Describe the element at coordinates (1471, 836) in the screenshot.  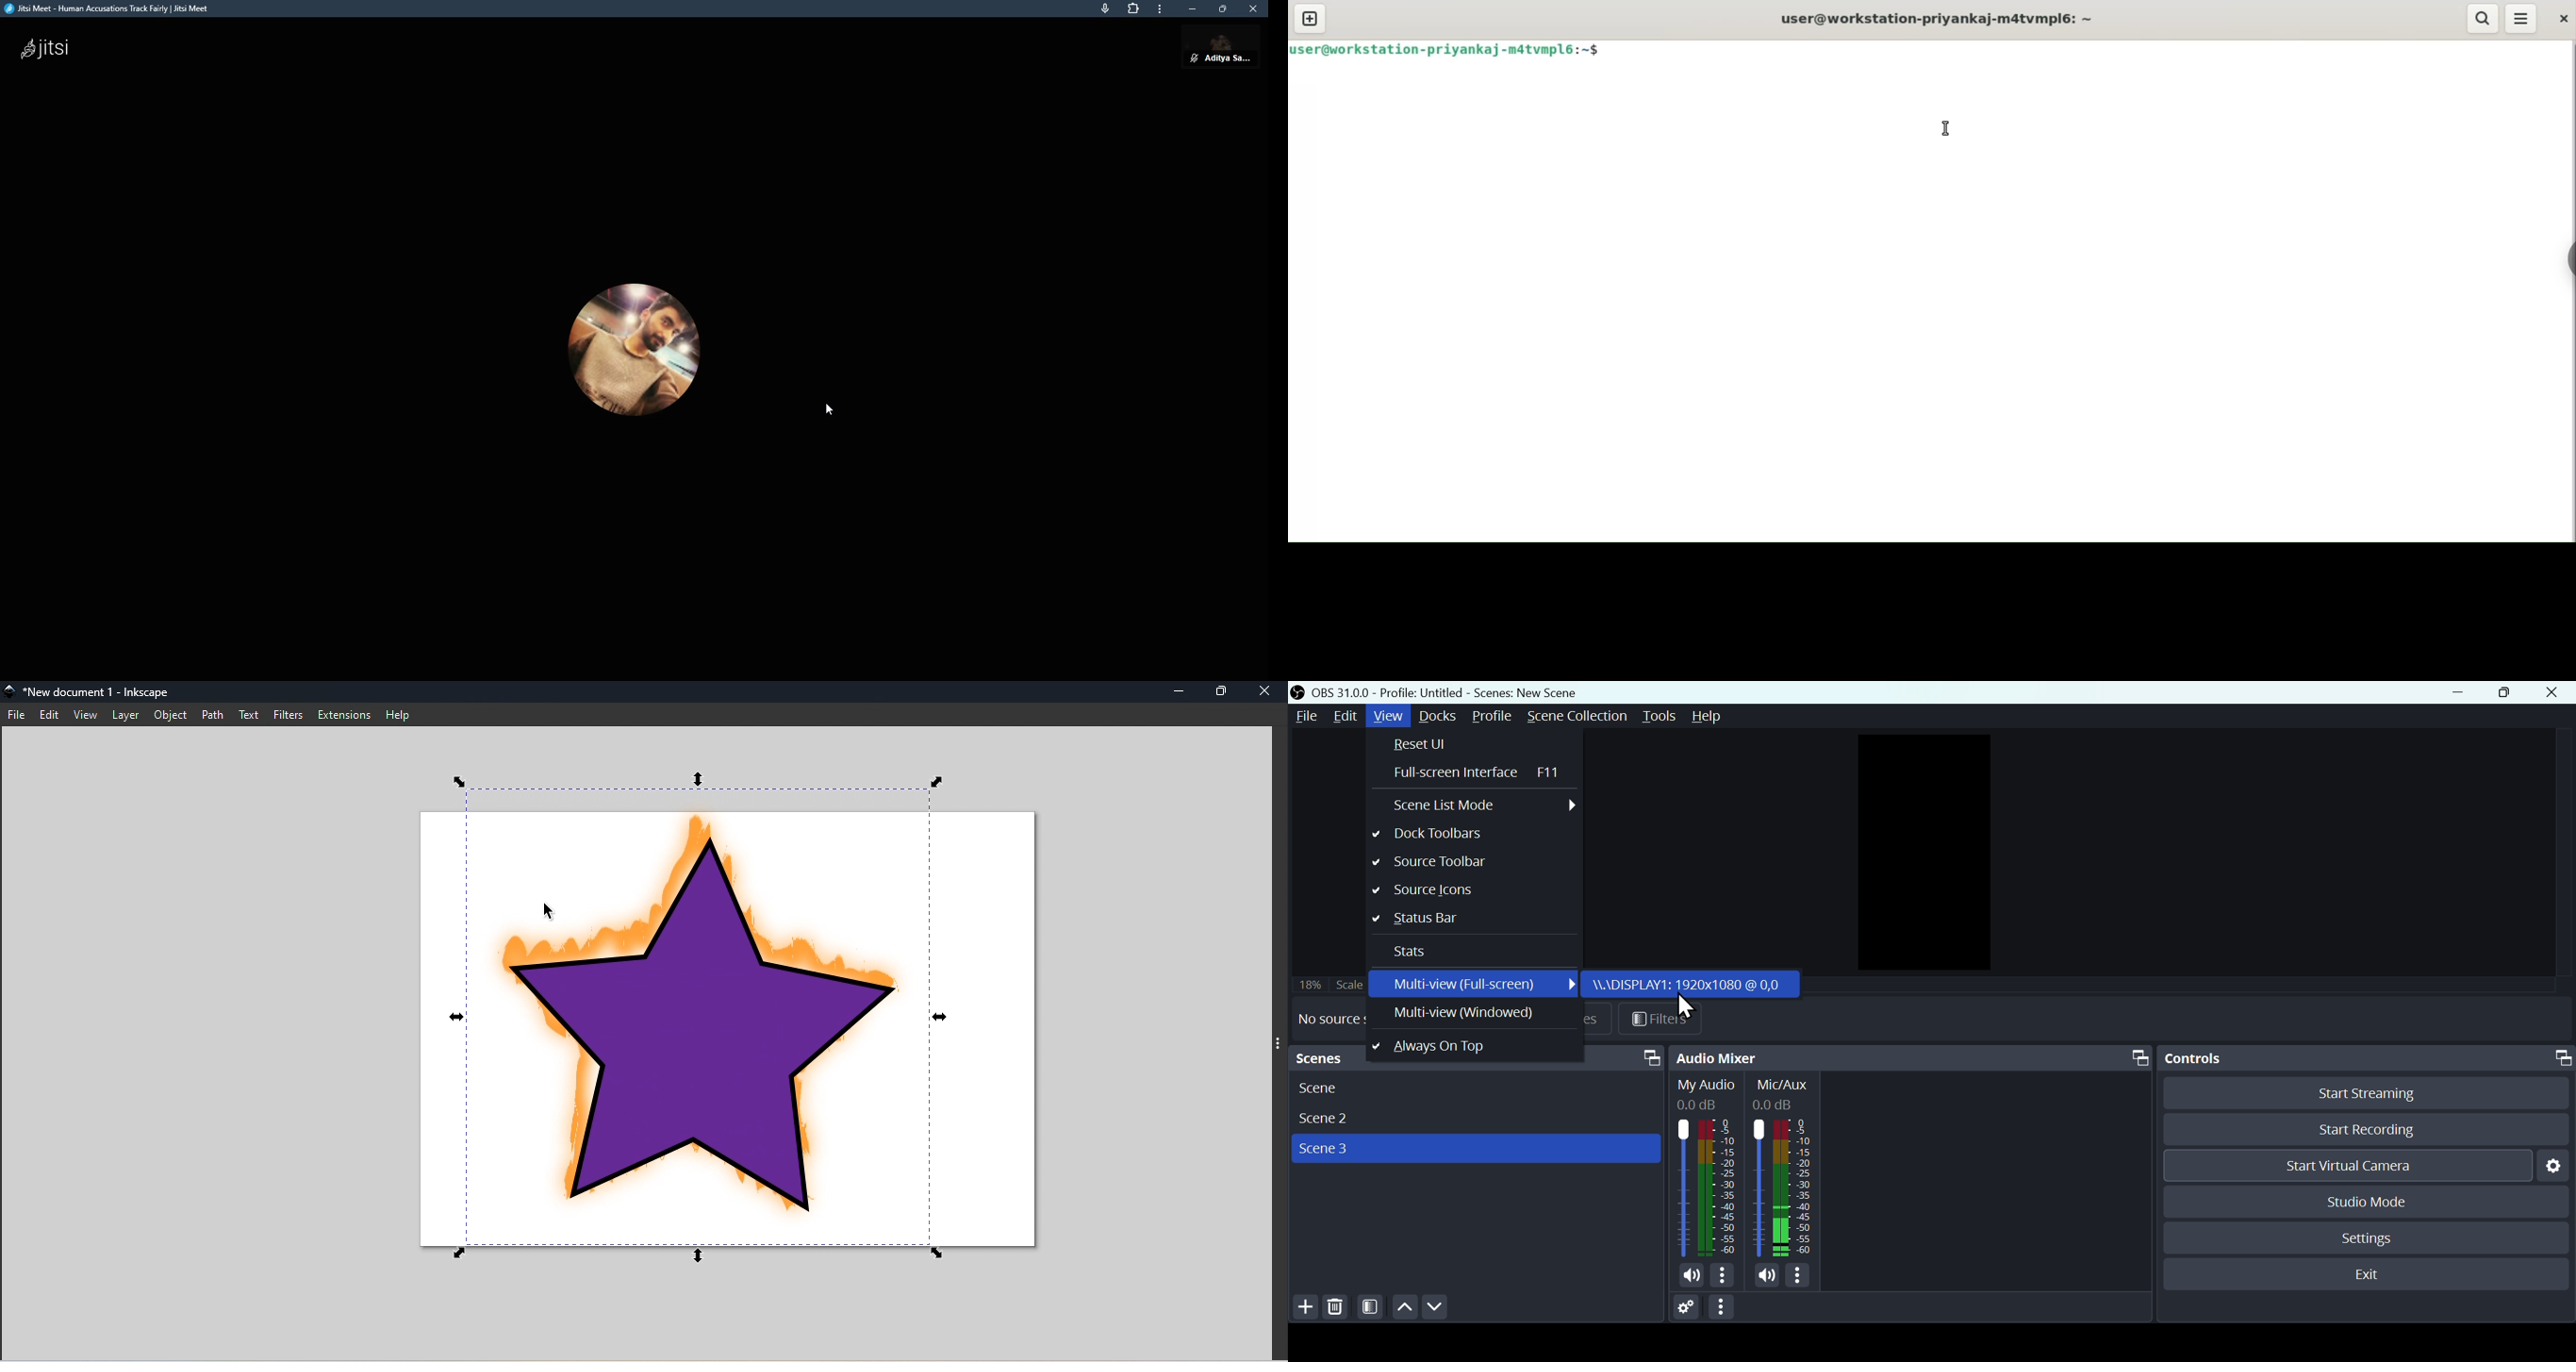
I see `Dog toolbars` at that location.